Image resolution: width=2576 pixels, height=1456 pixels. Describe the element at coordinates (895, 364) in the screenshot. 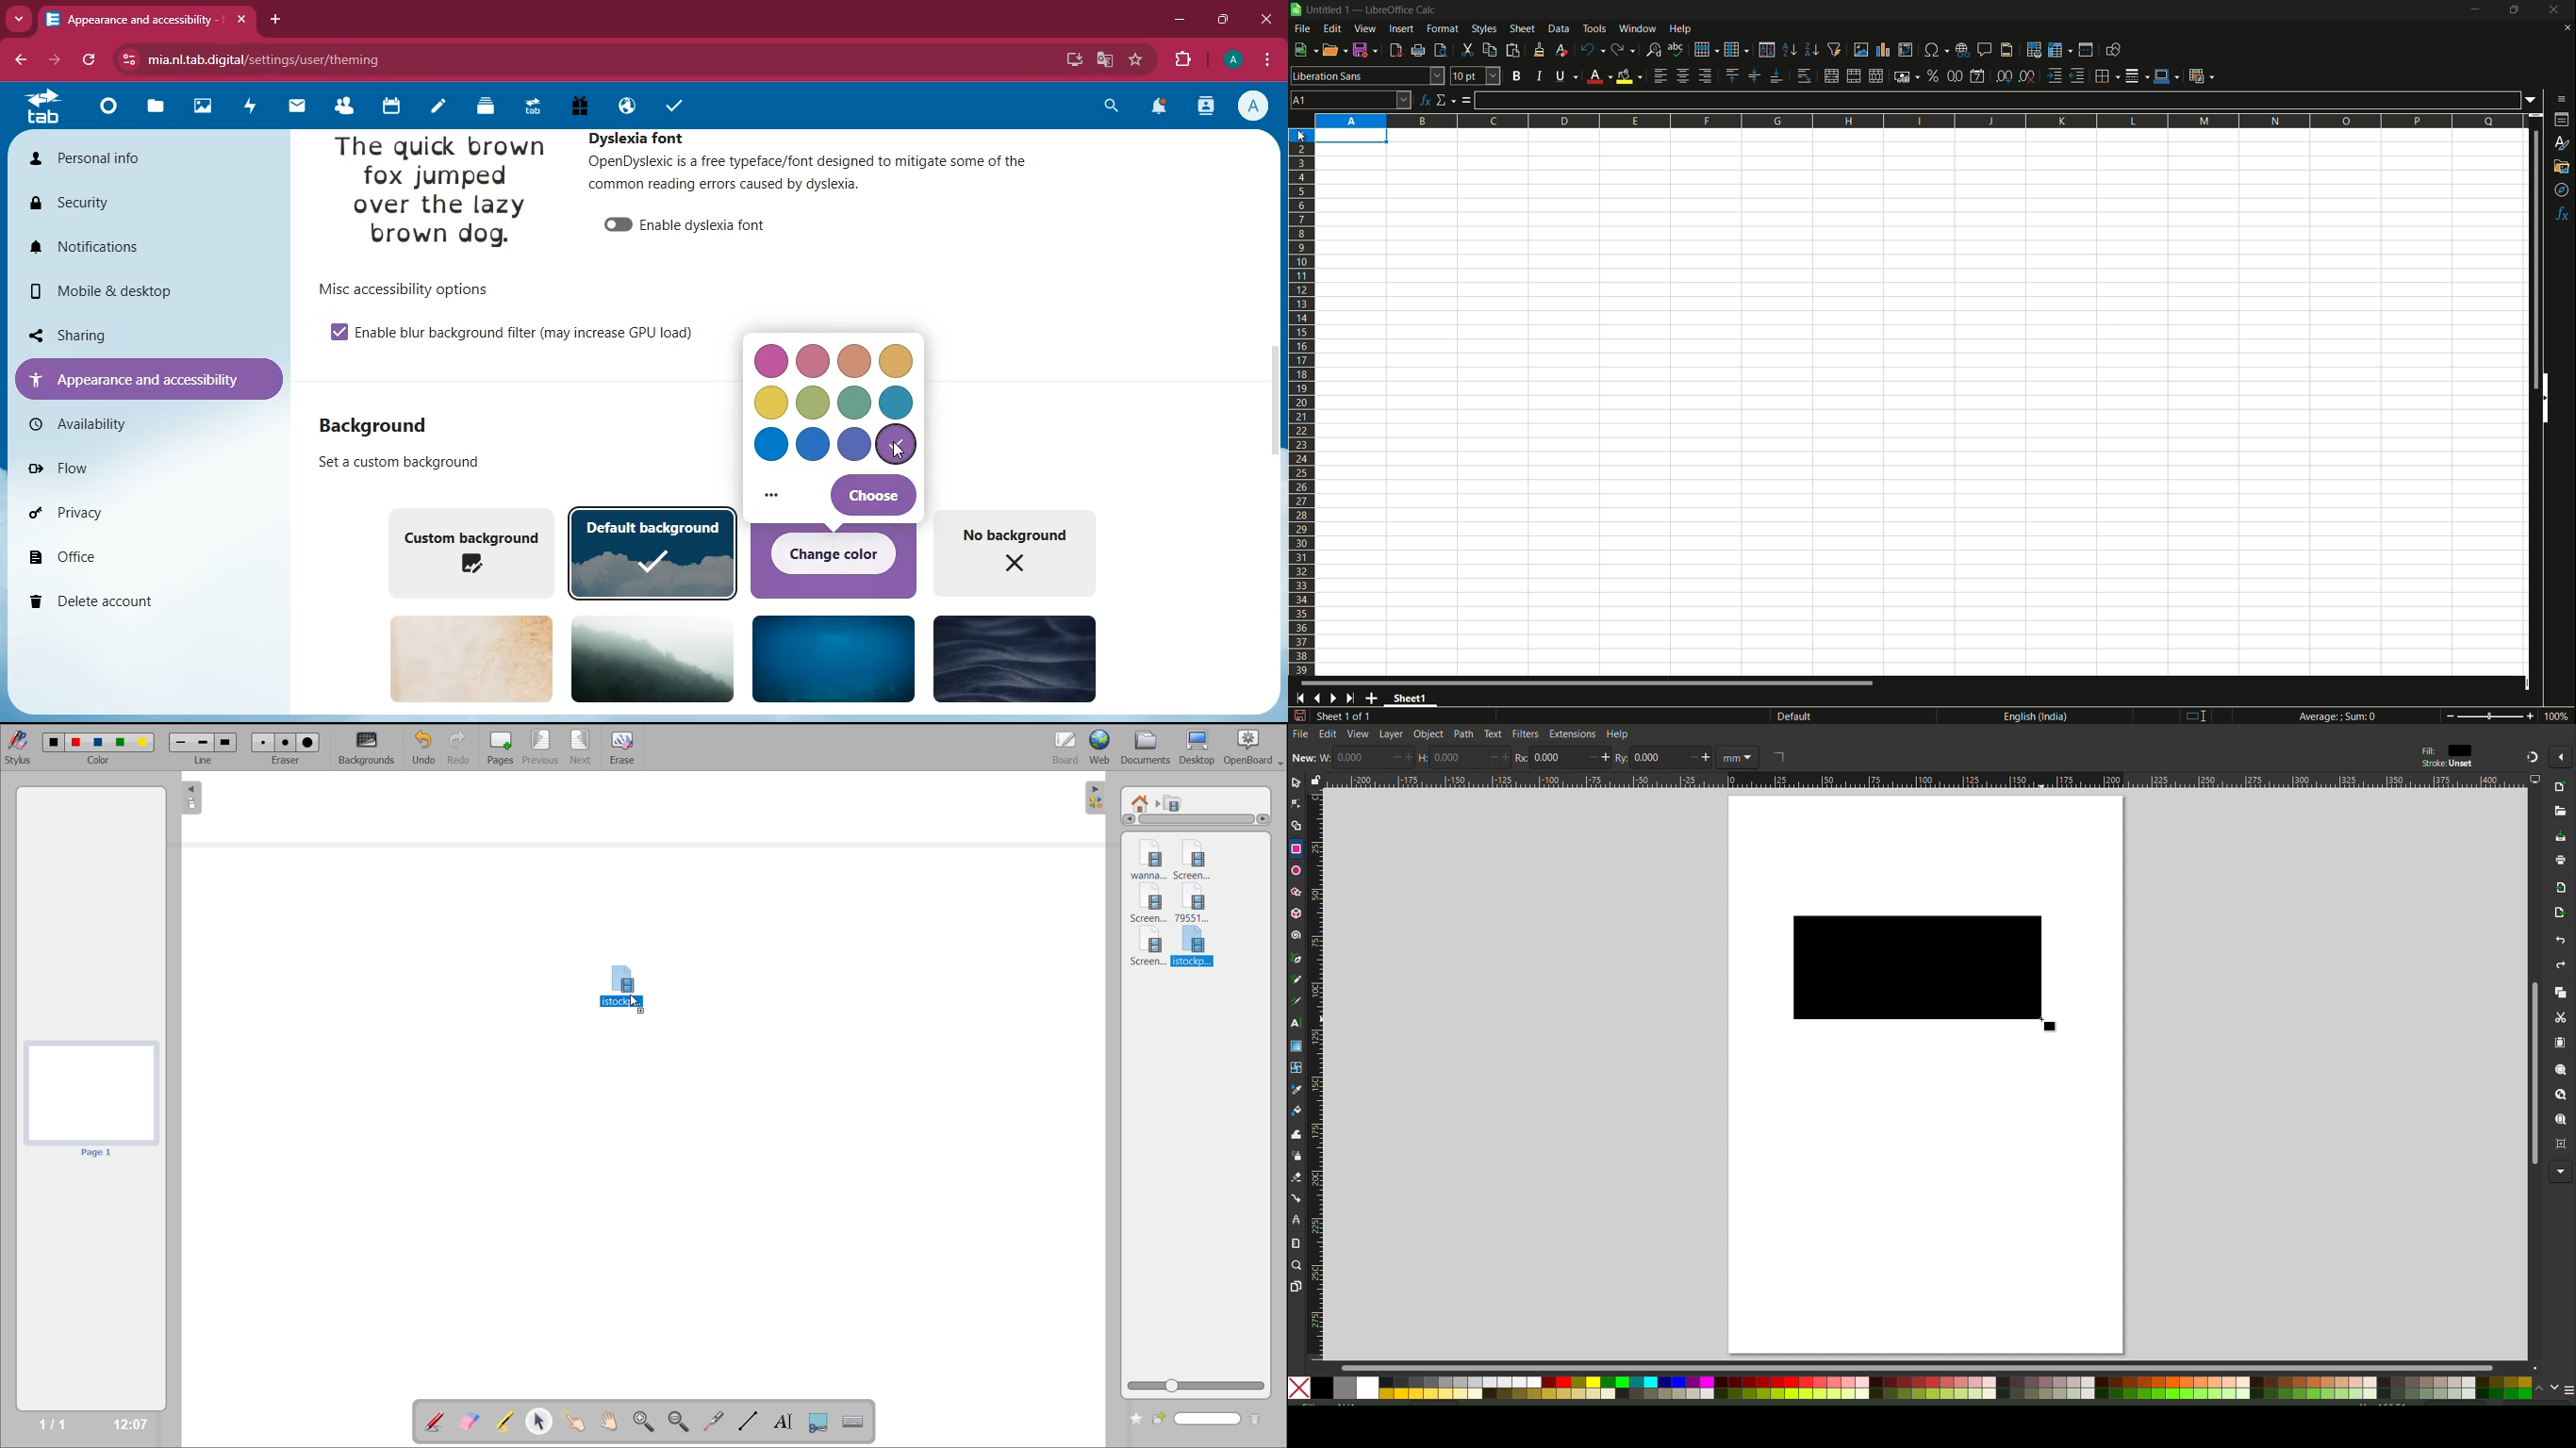

I see `color` at that location.